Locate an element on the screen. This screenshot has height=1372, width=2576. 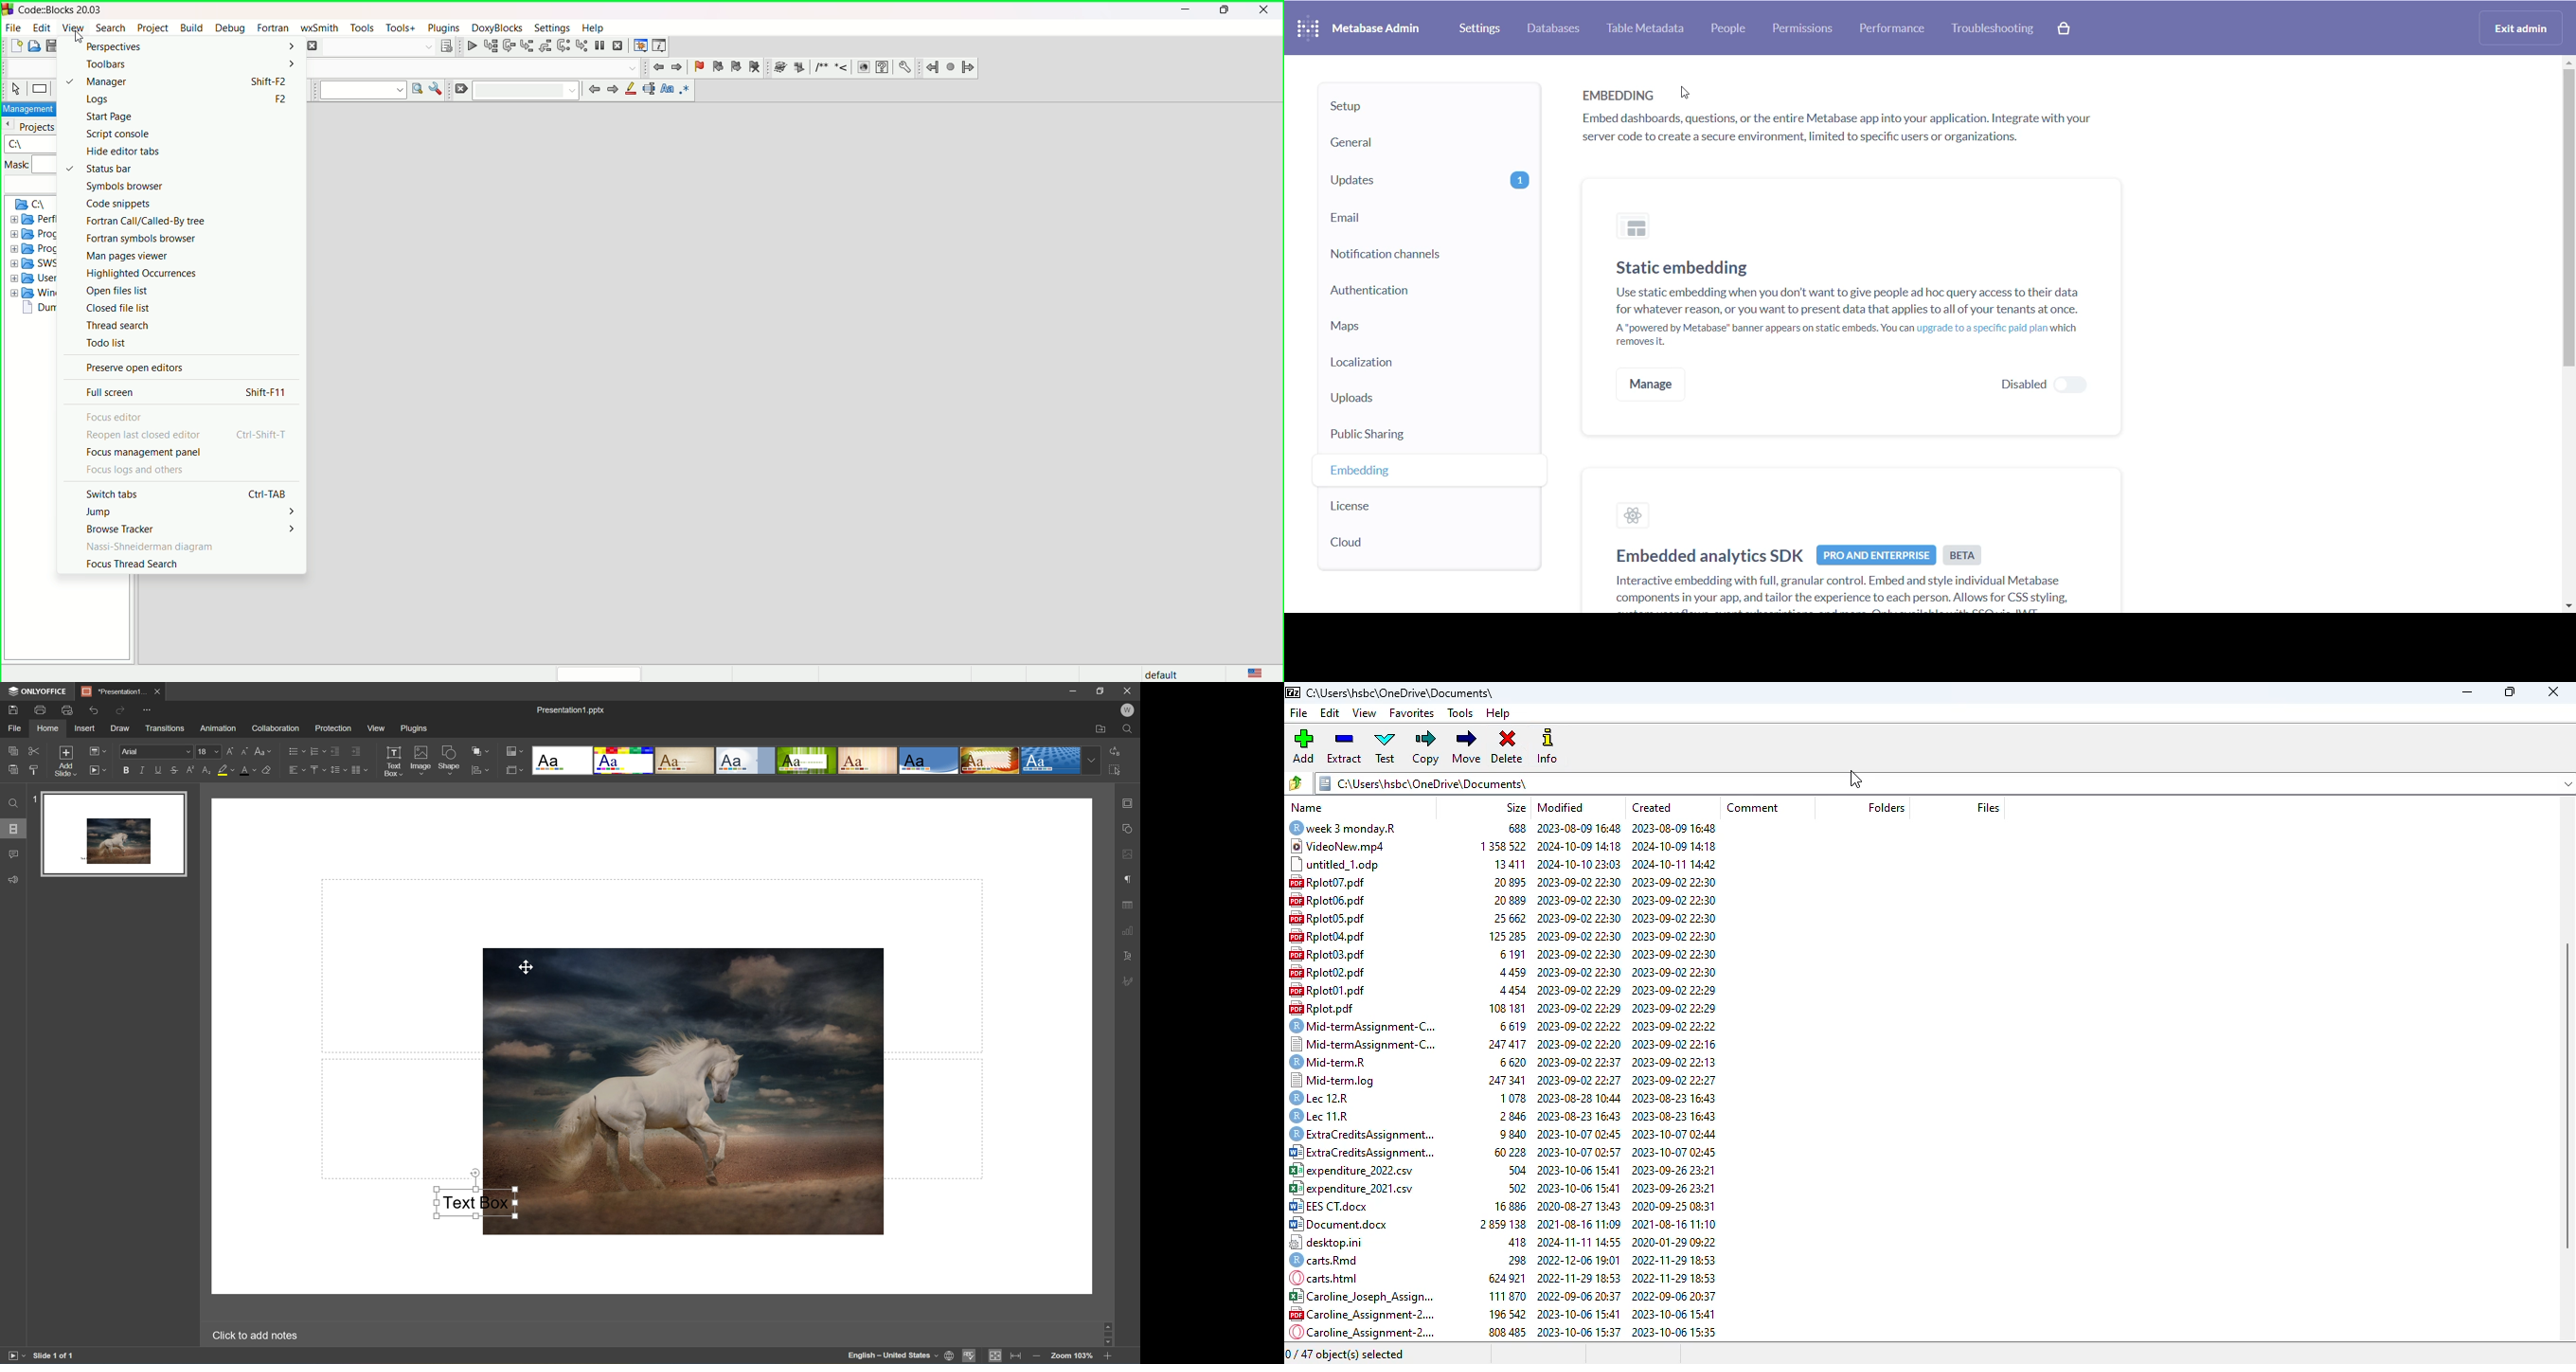
Save is located at coordinates (155, 691).